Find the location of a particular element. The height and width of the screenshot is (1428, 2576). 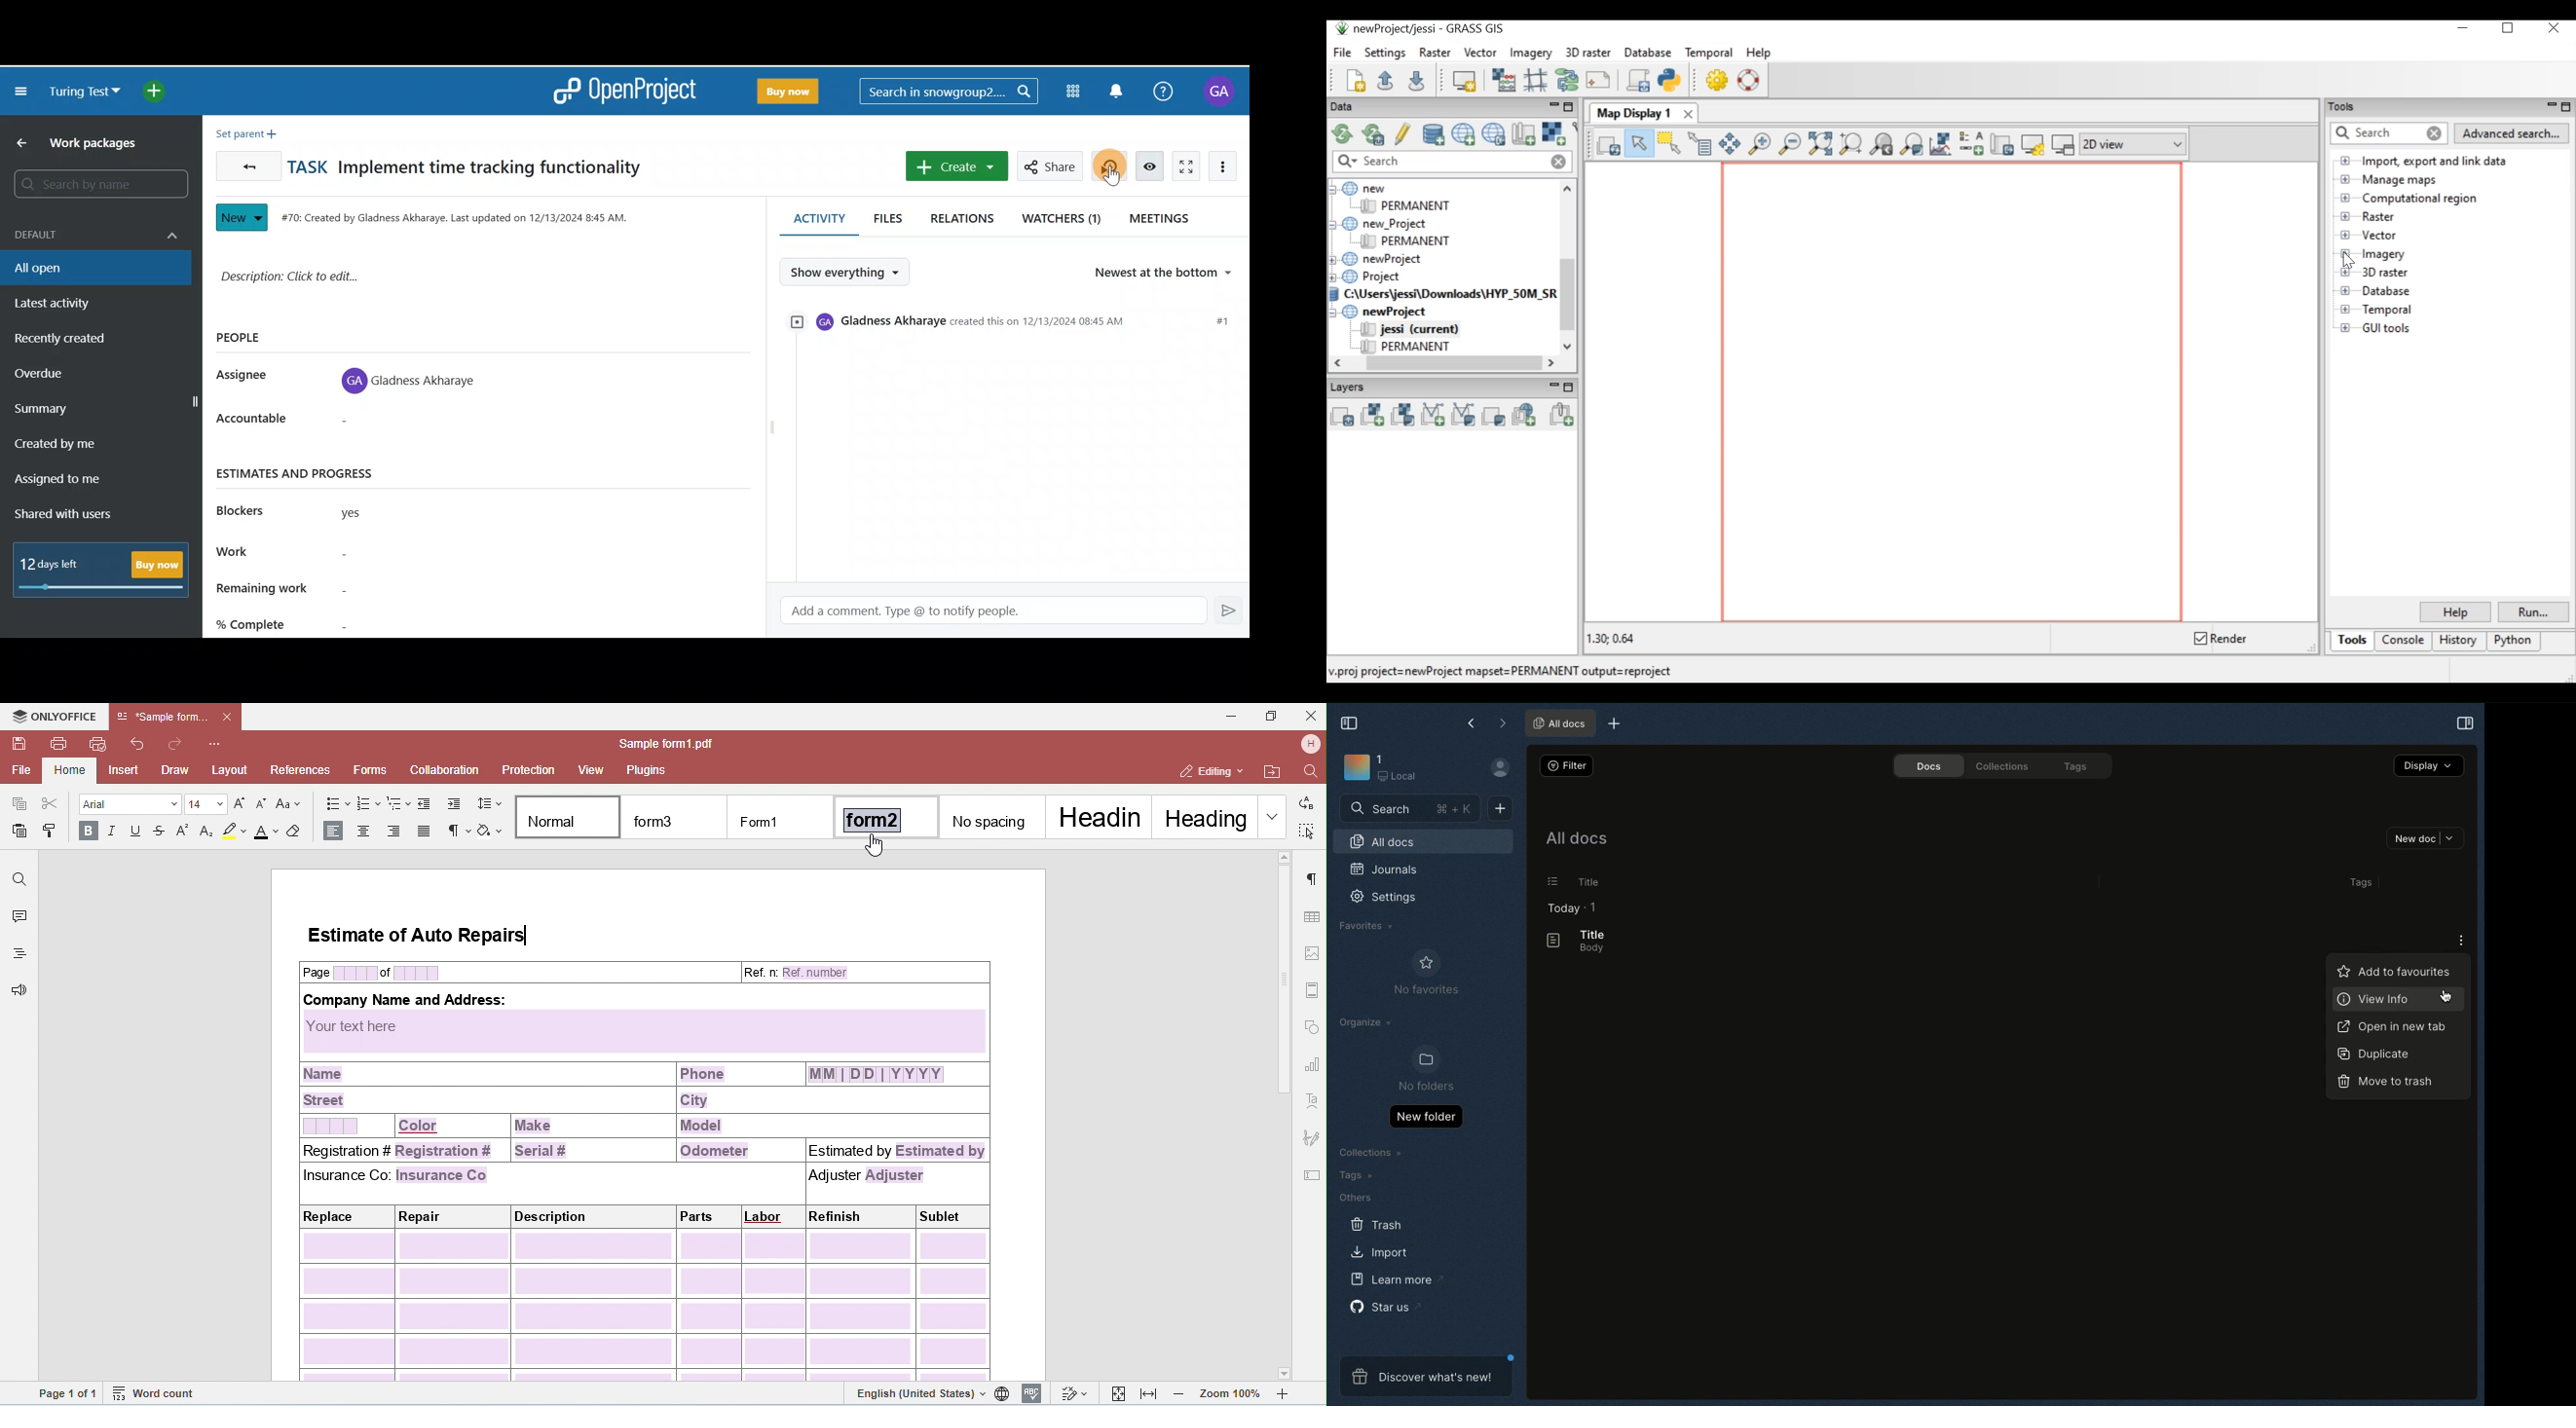

% complete is located at coordinates (347, 622).